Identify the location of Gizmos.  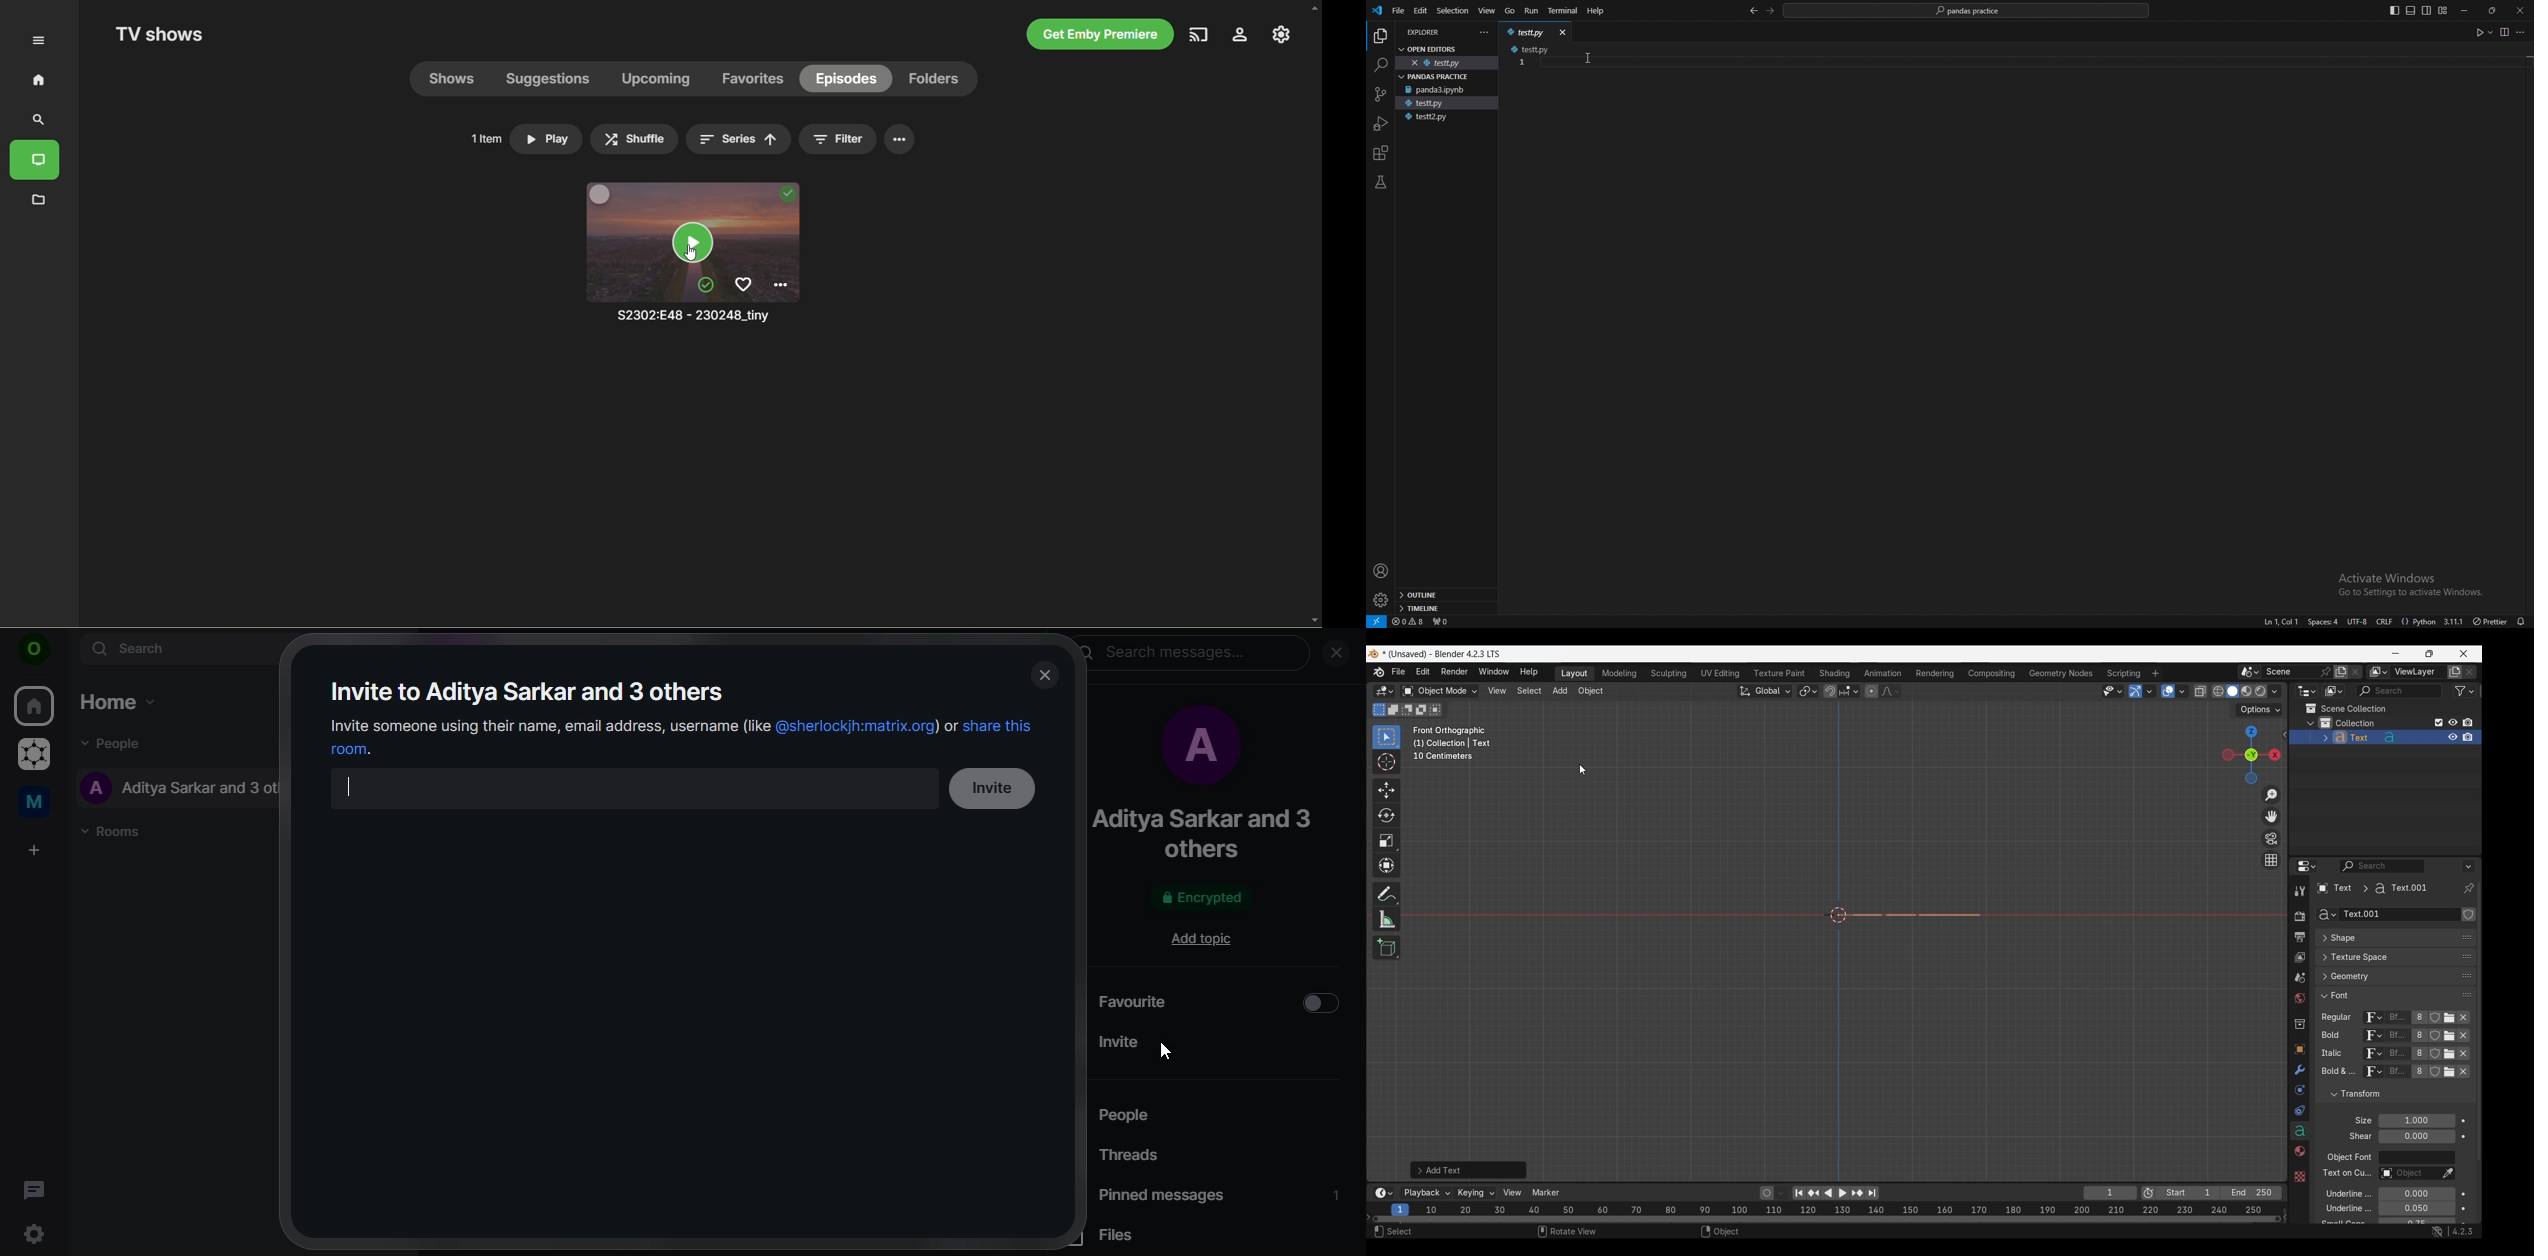
(2150, 691).